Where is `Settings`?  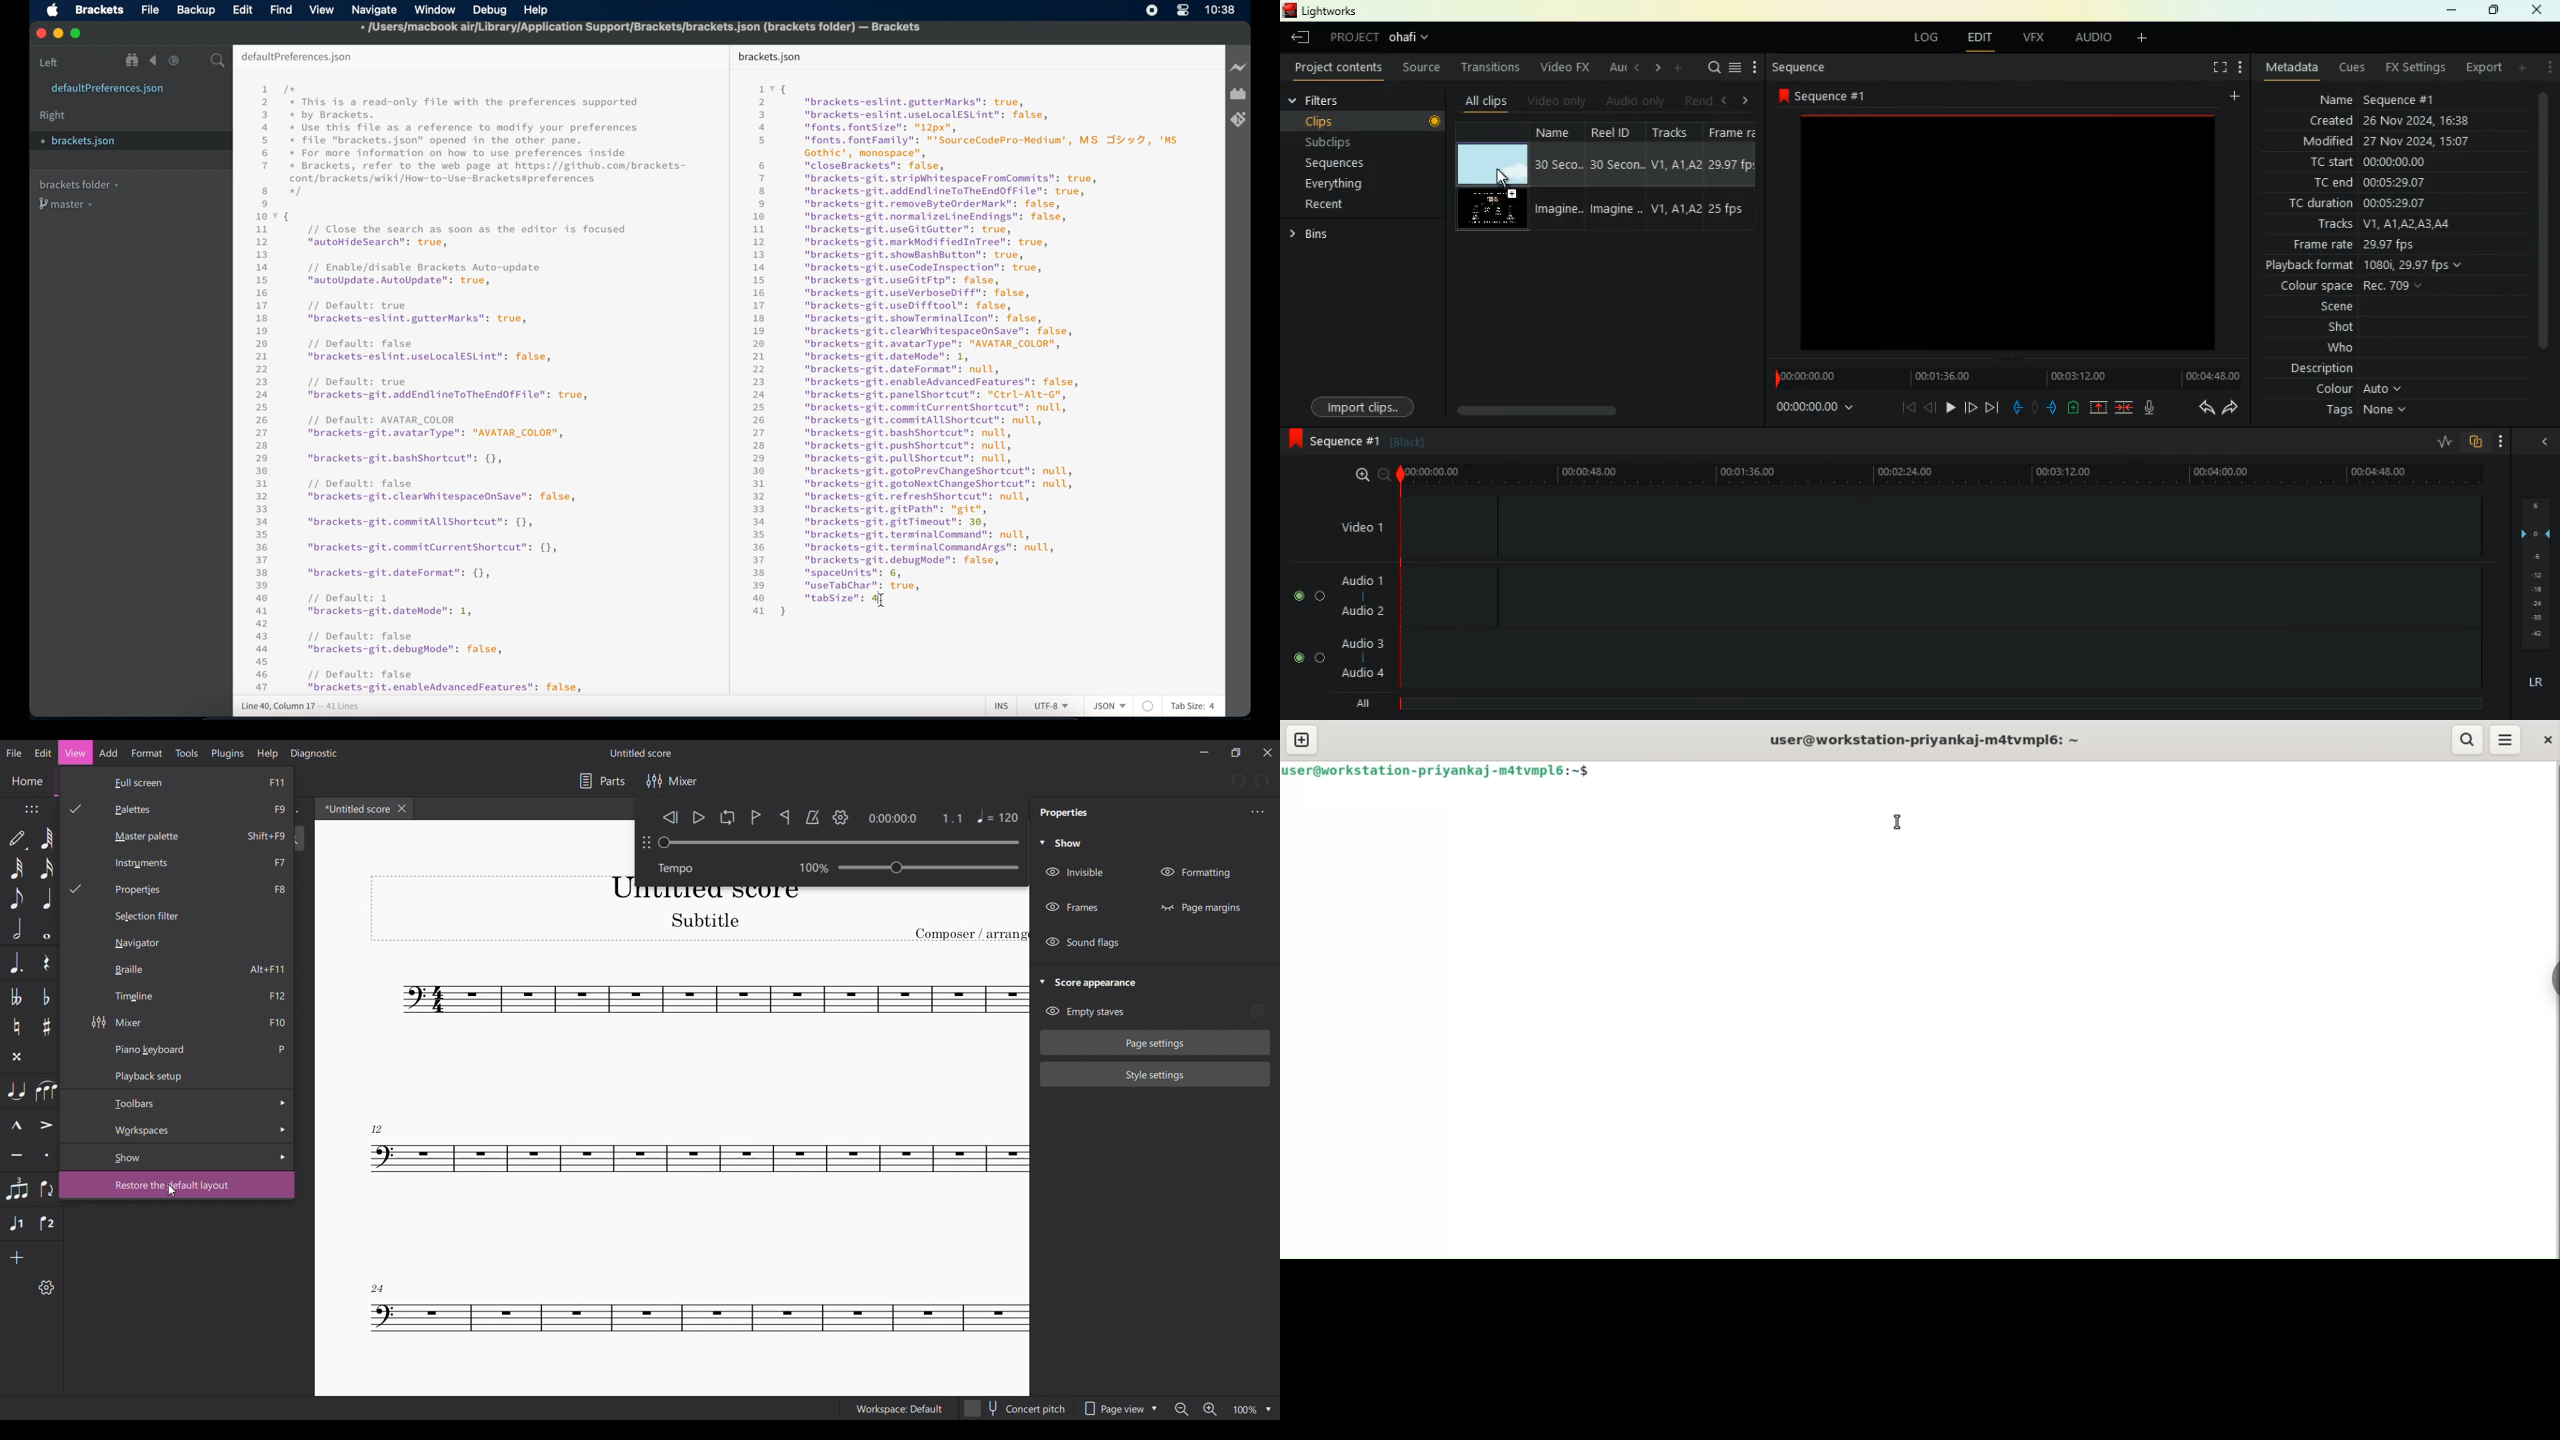 Settings is located at coordinates (841, 817).